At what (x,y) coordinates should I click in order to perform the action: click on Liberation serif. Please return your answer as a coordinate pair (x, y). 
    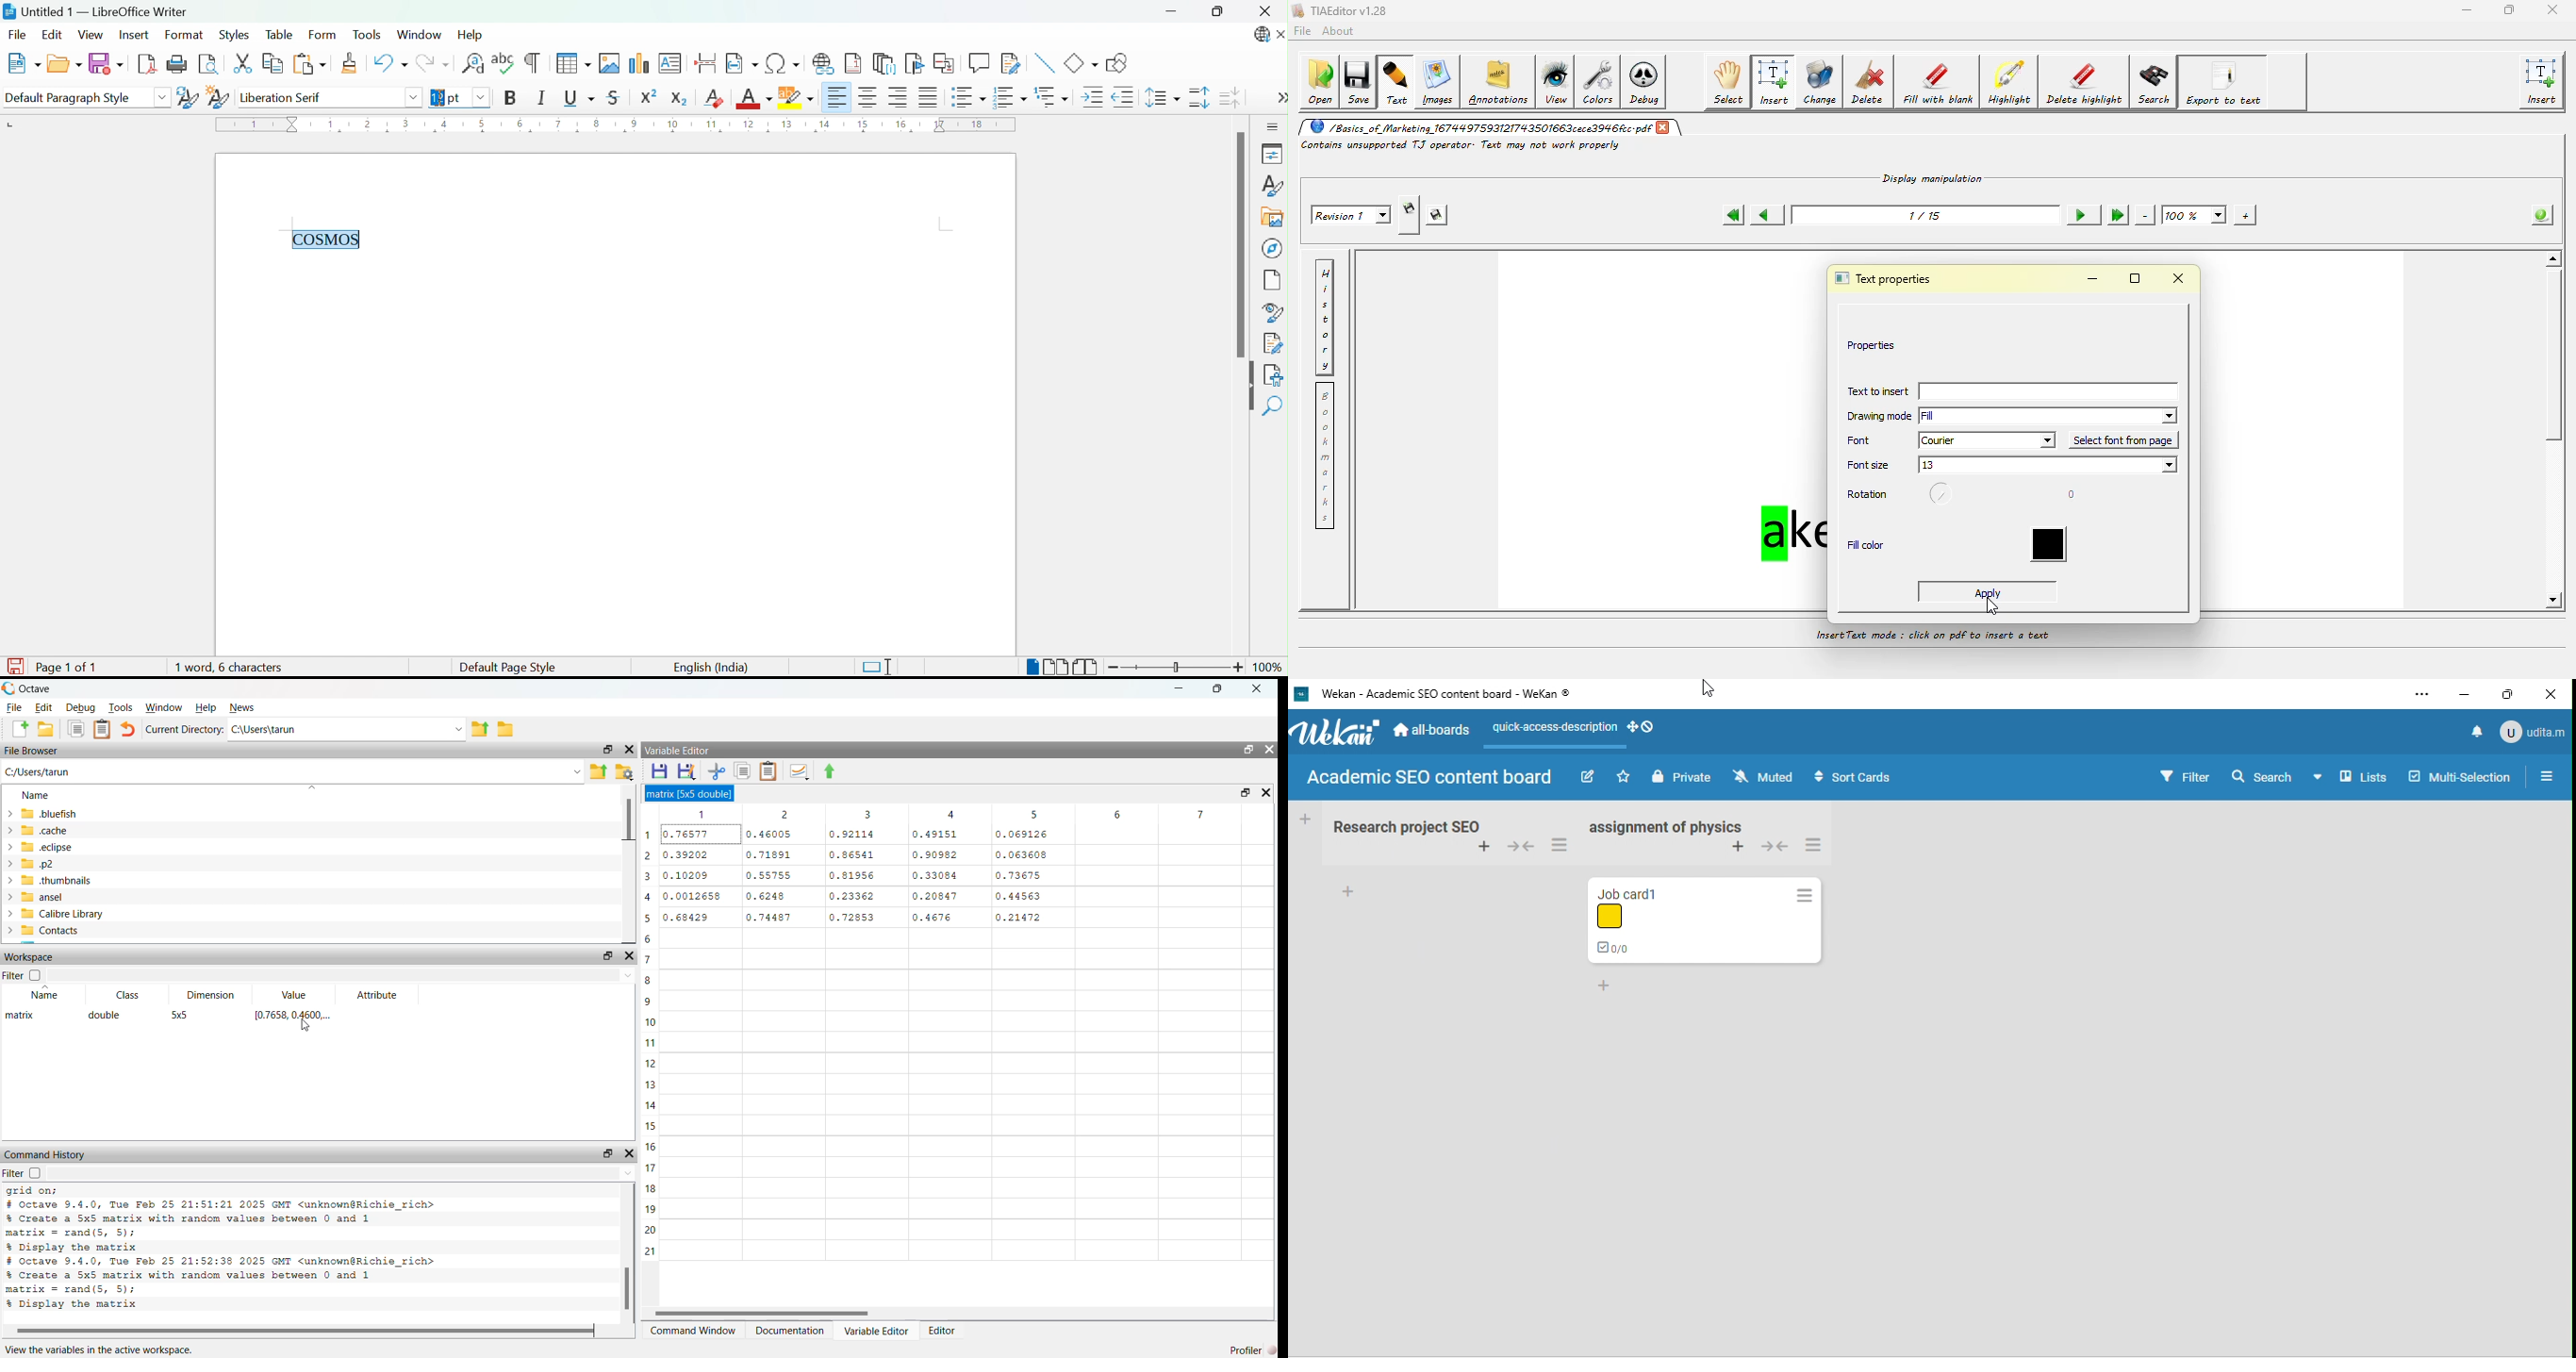
    Looking at the image, I should click on (283, 99).